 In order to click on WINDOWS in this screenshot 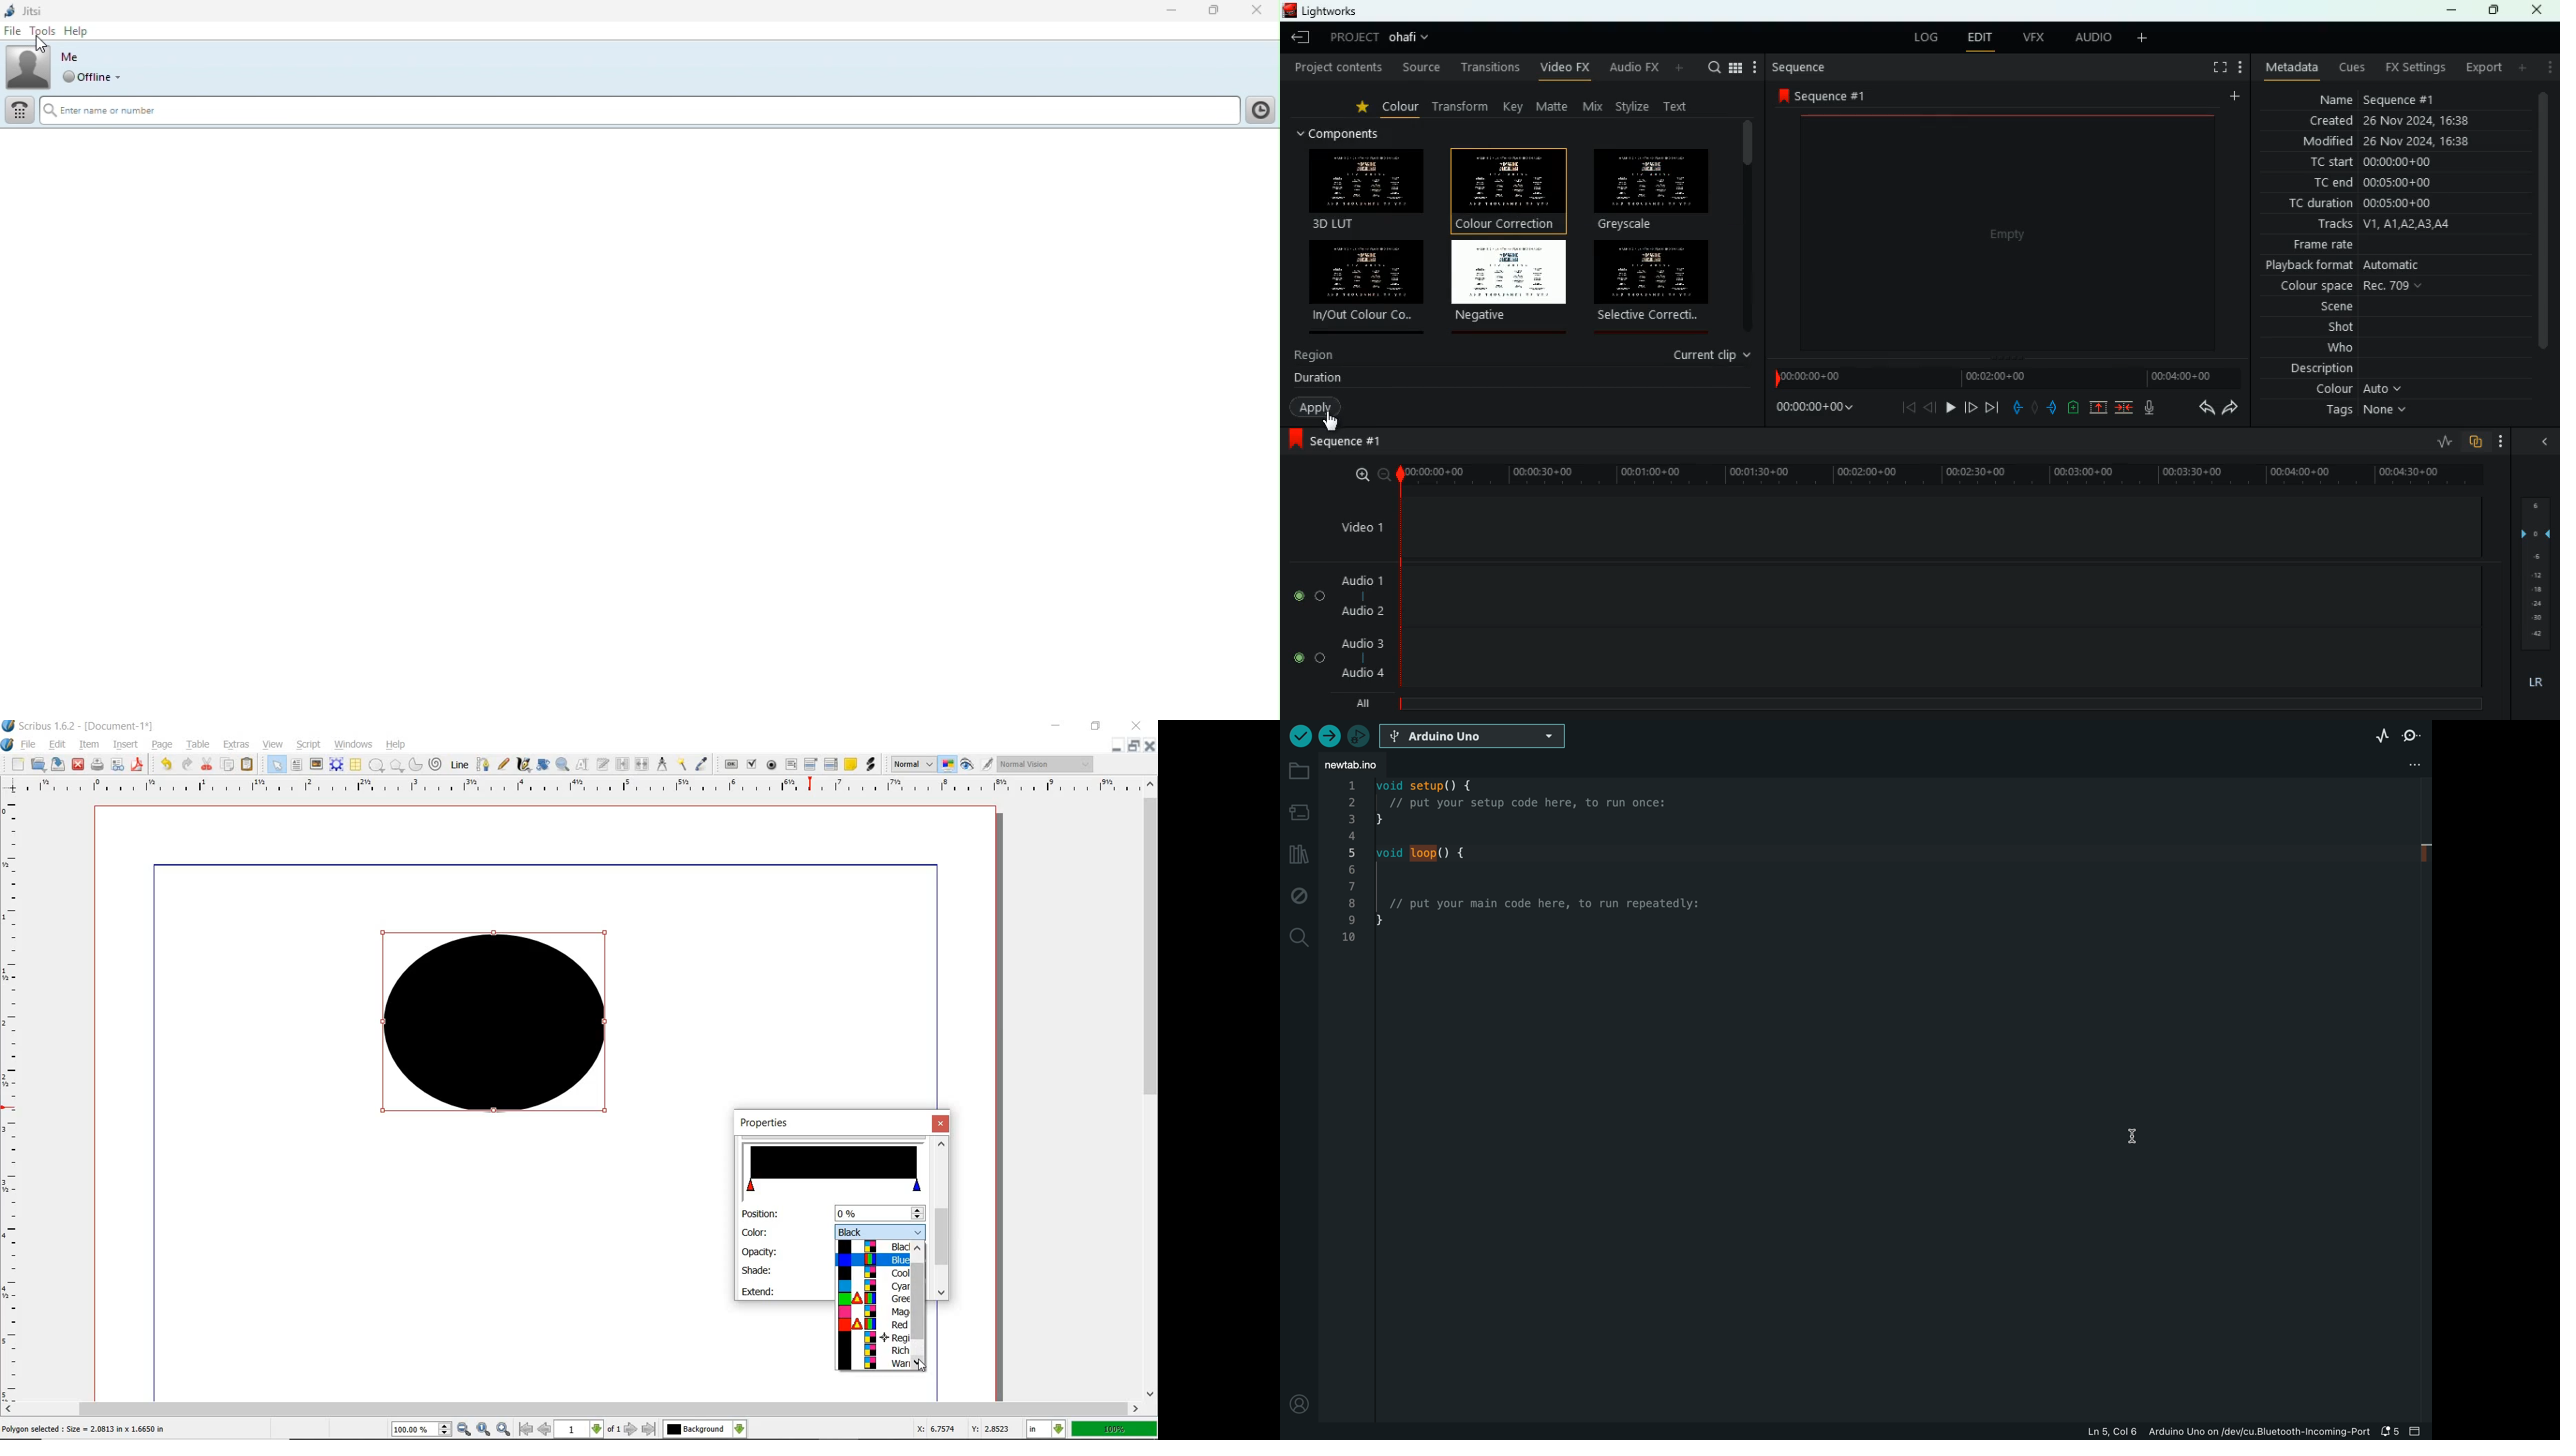, I will do `click(354, 745)`.